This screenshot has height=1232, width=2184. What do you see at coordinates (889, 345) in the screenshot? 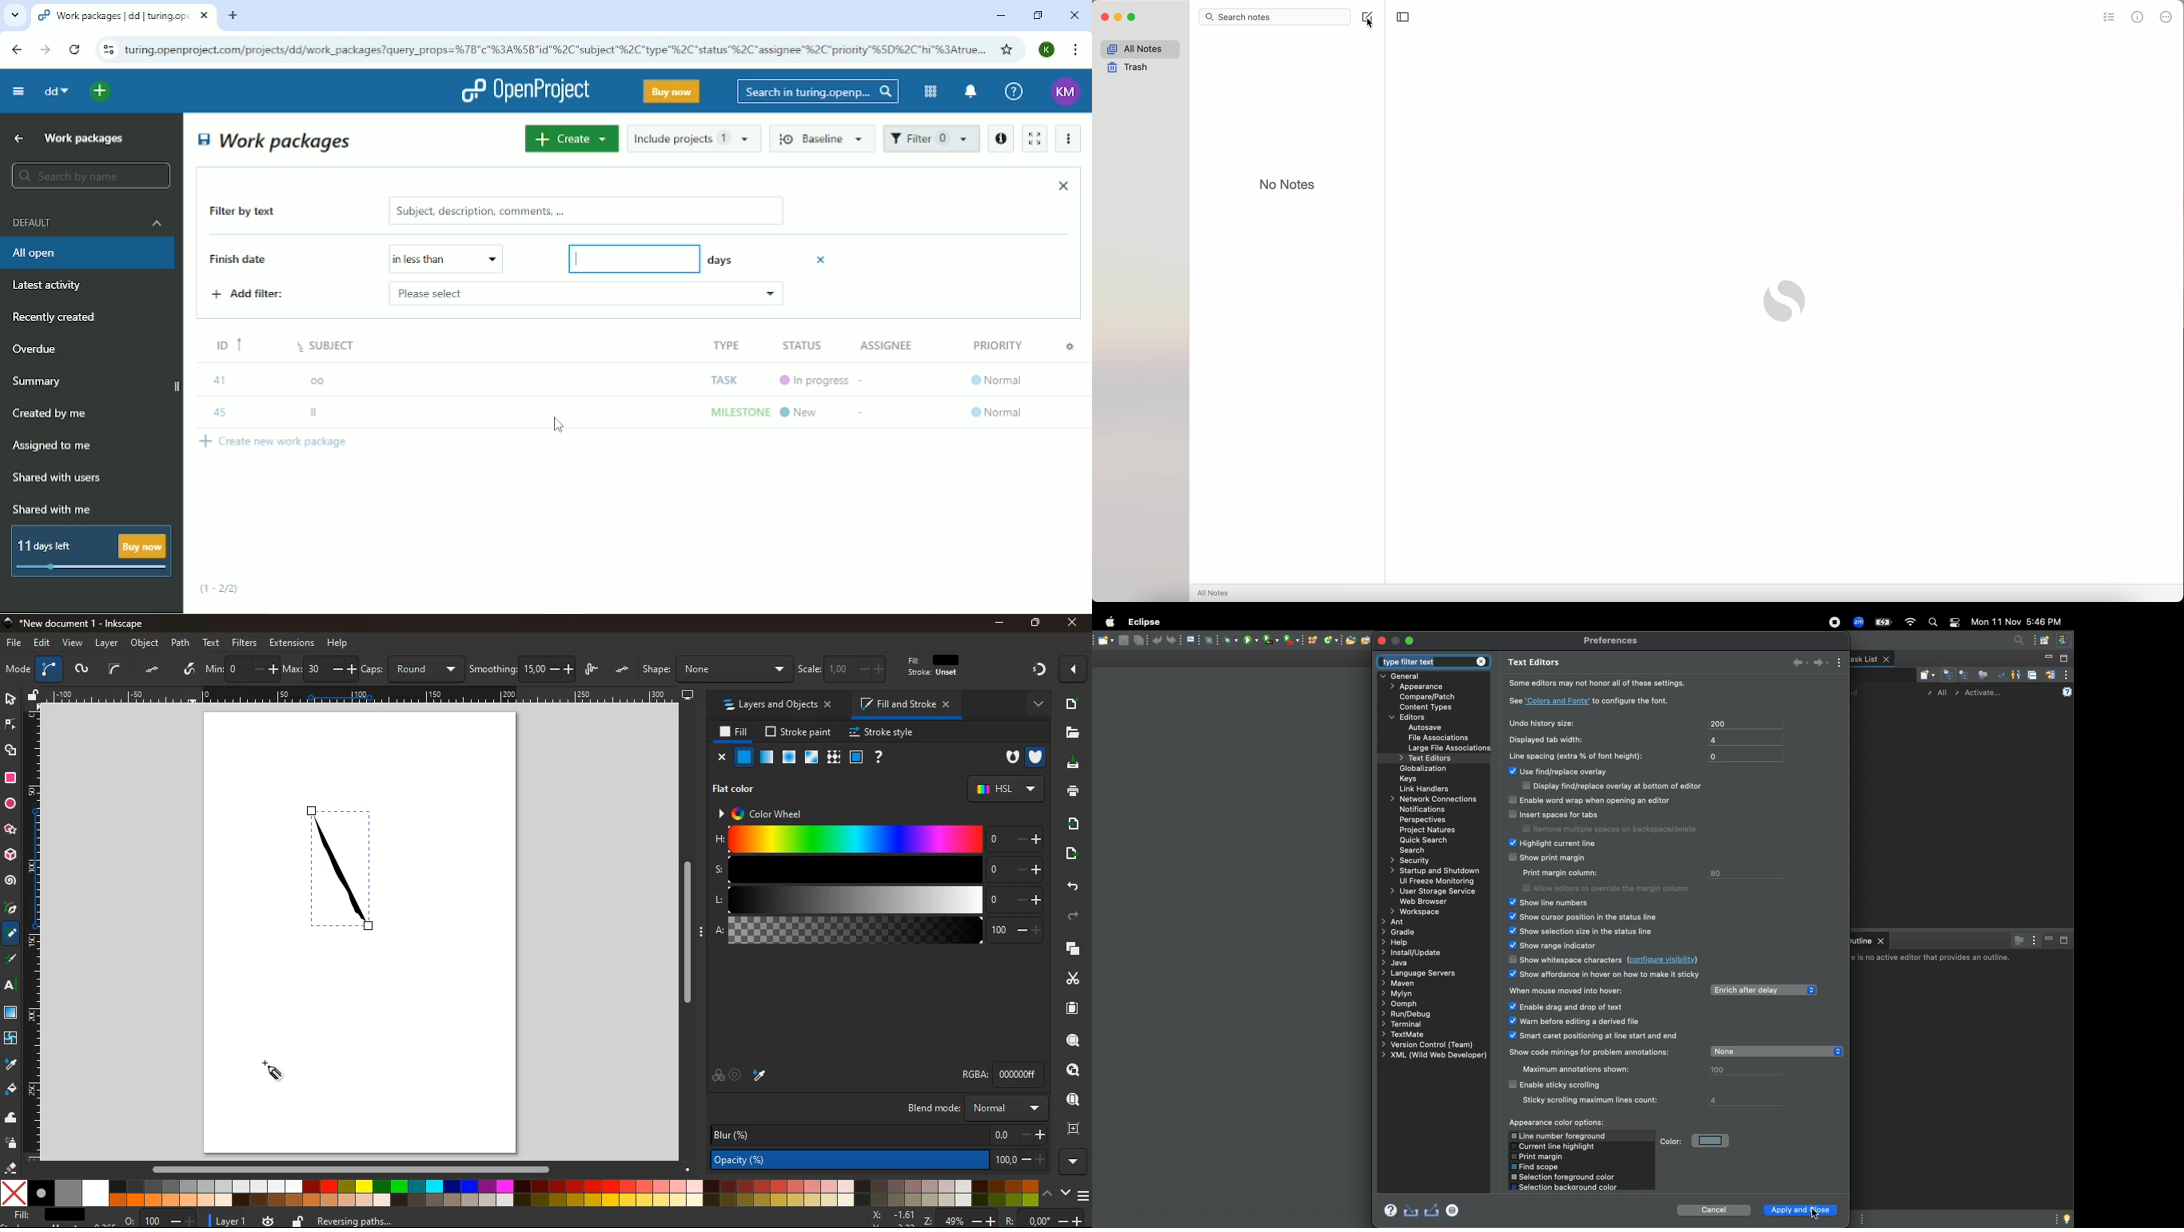
I see `ASSIGNEE` at bounding box center [889, 345].